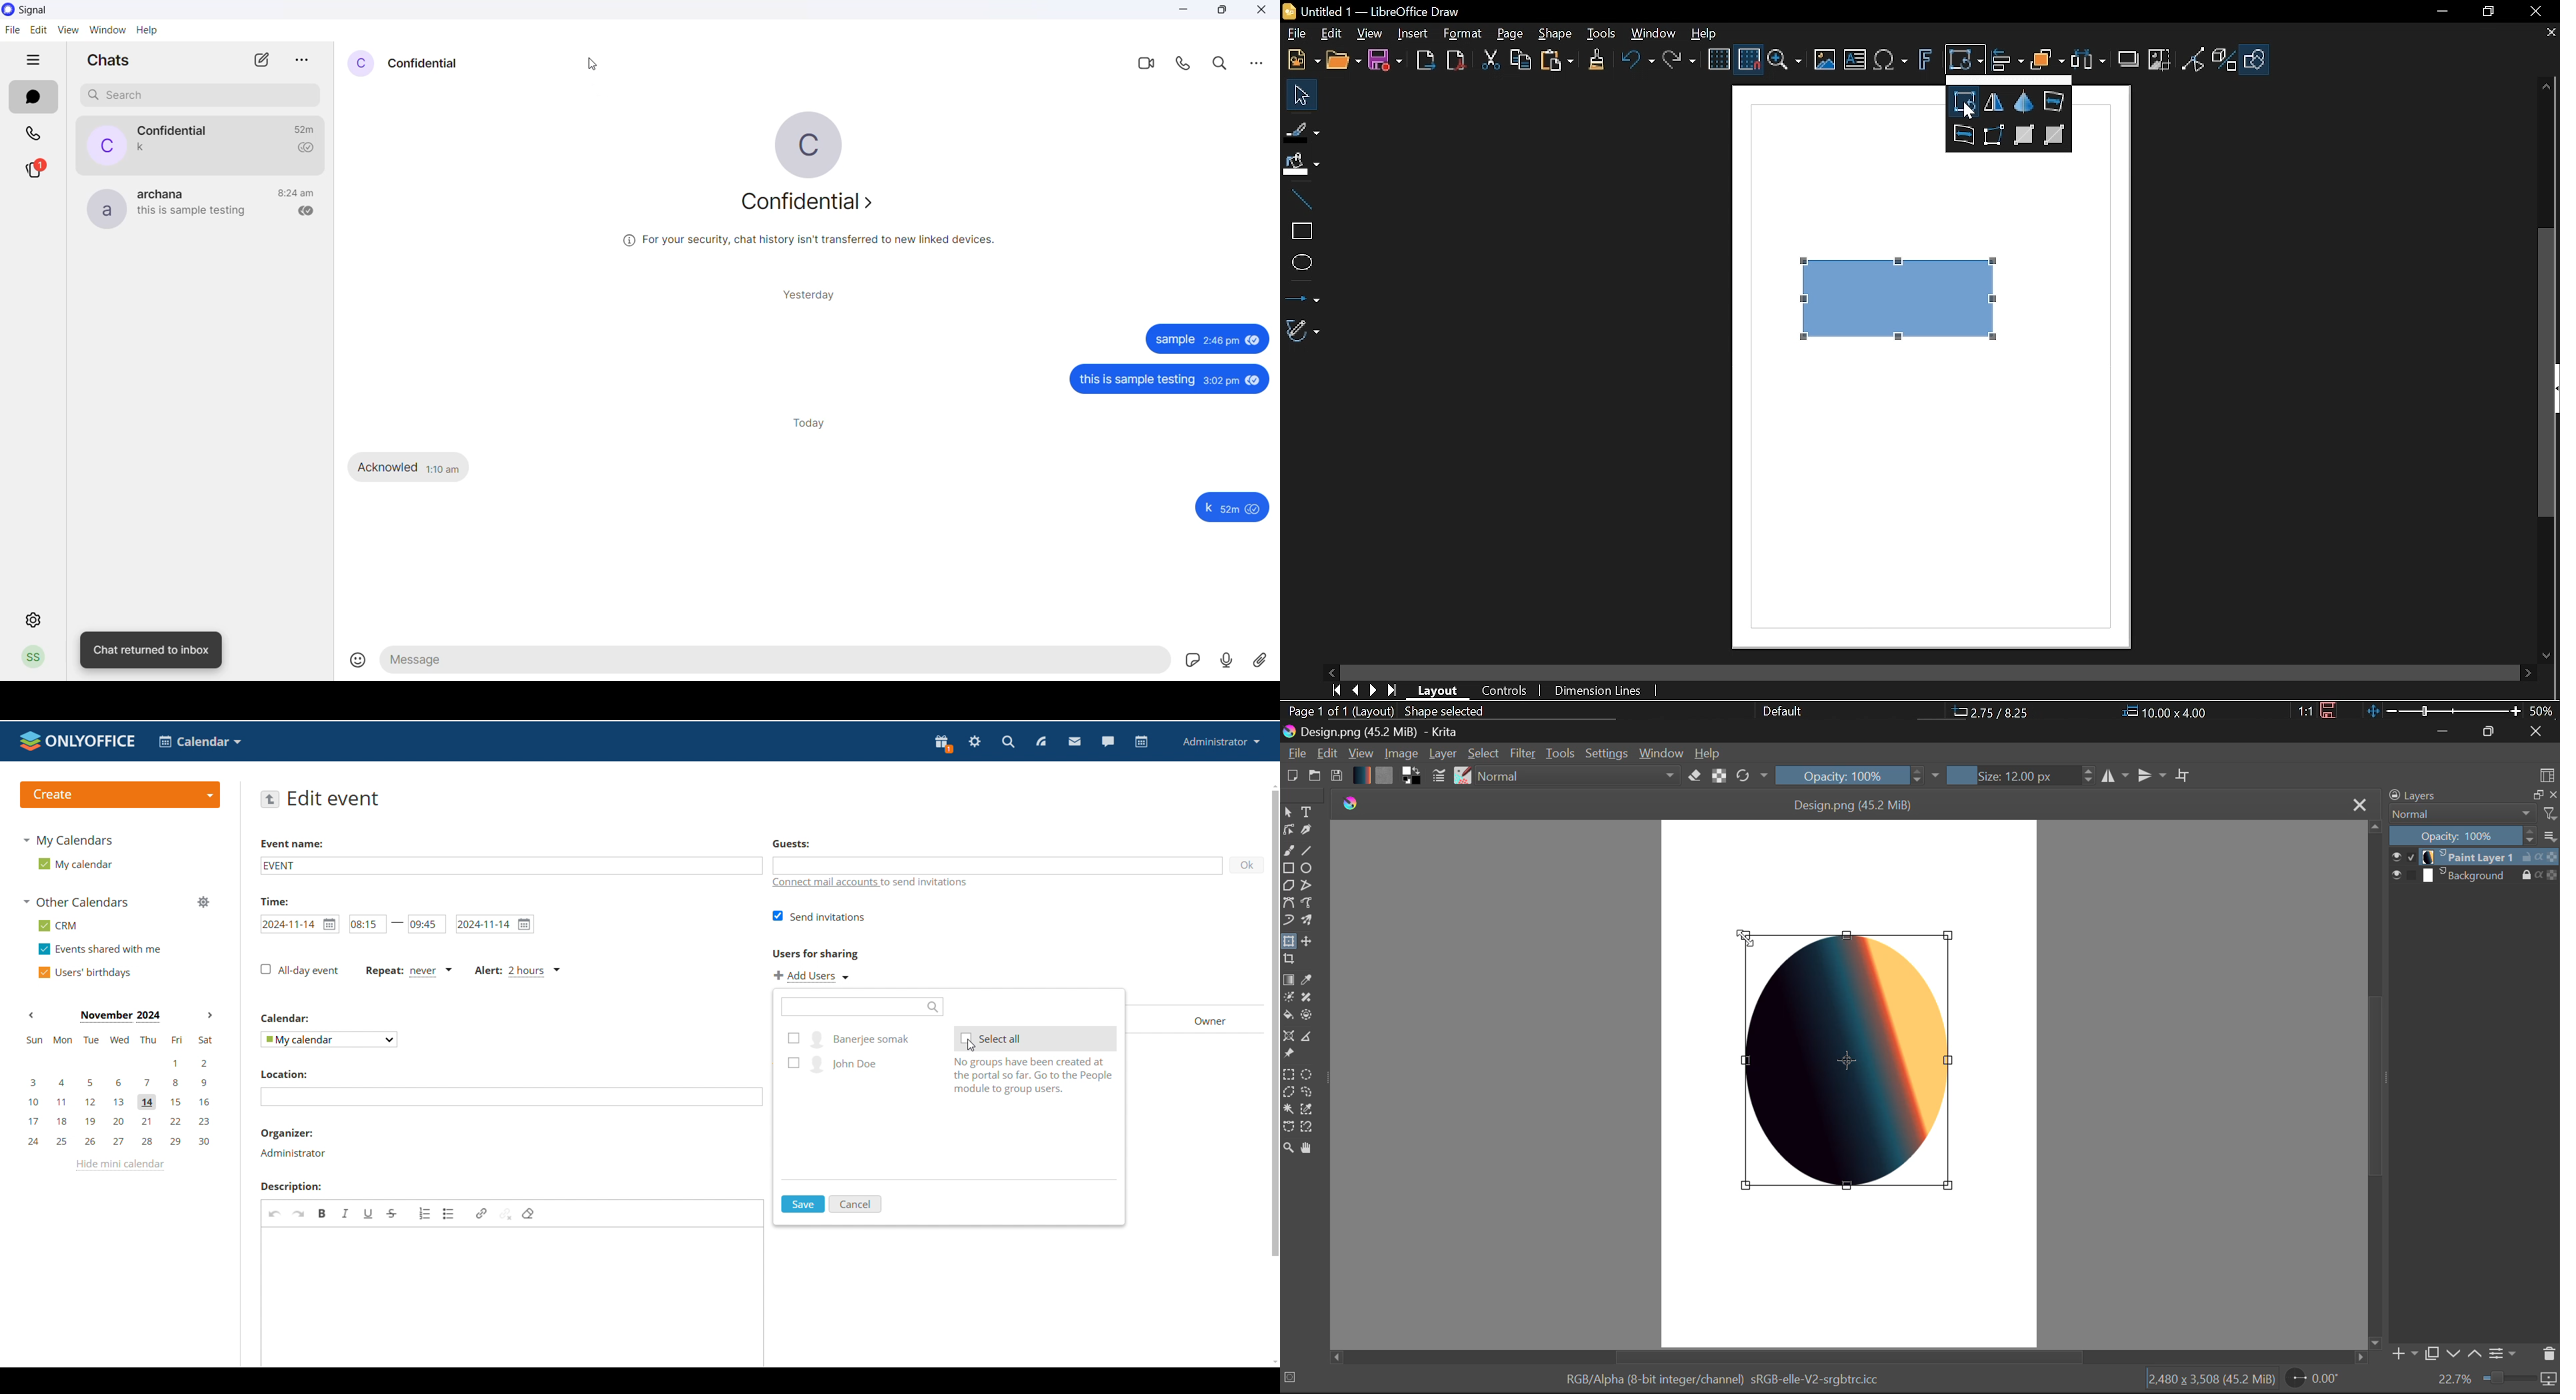 This screenshot has width=2576, height=1400. Describe the element at coordinates (1288, 811) in the screenshot. I see `Select` at that location.